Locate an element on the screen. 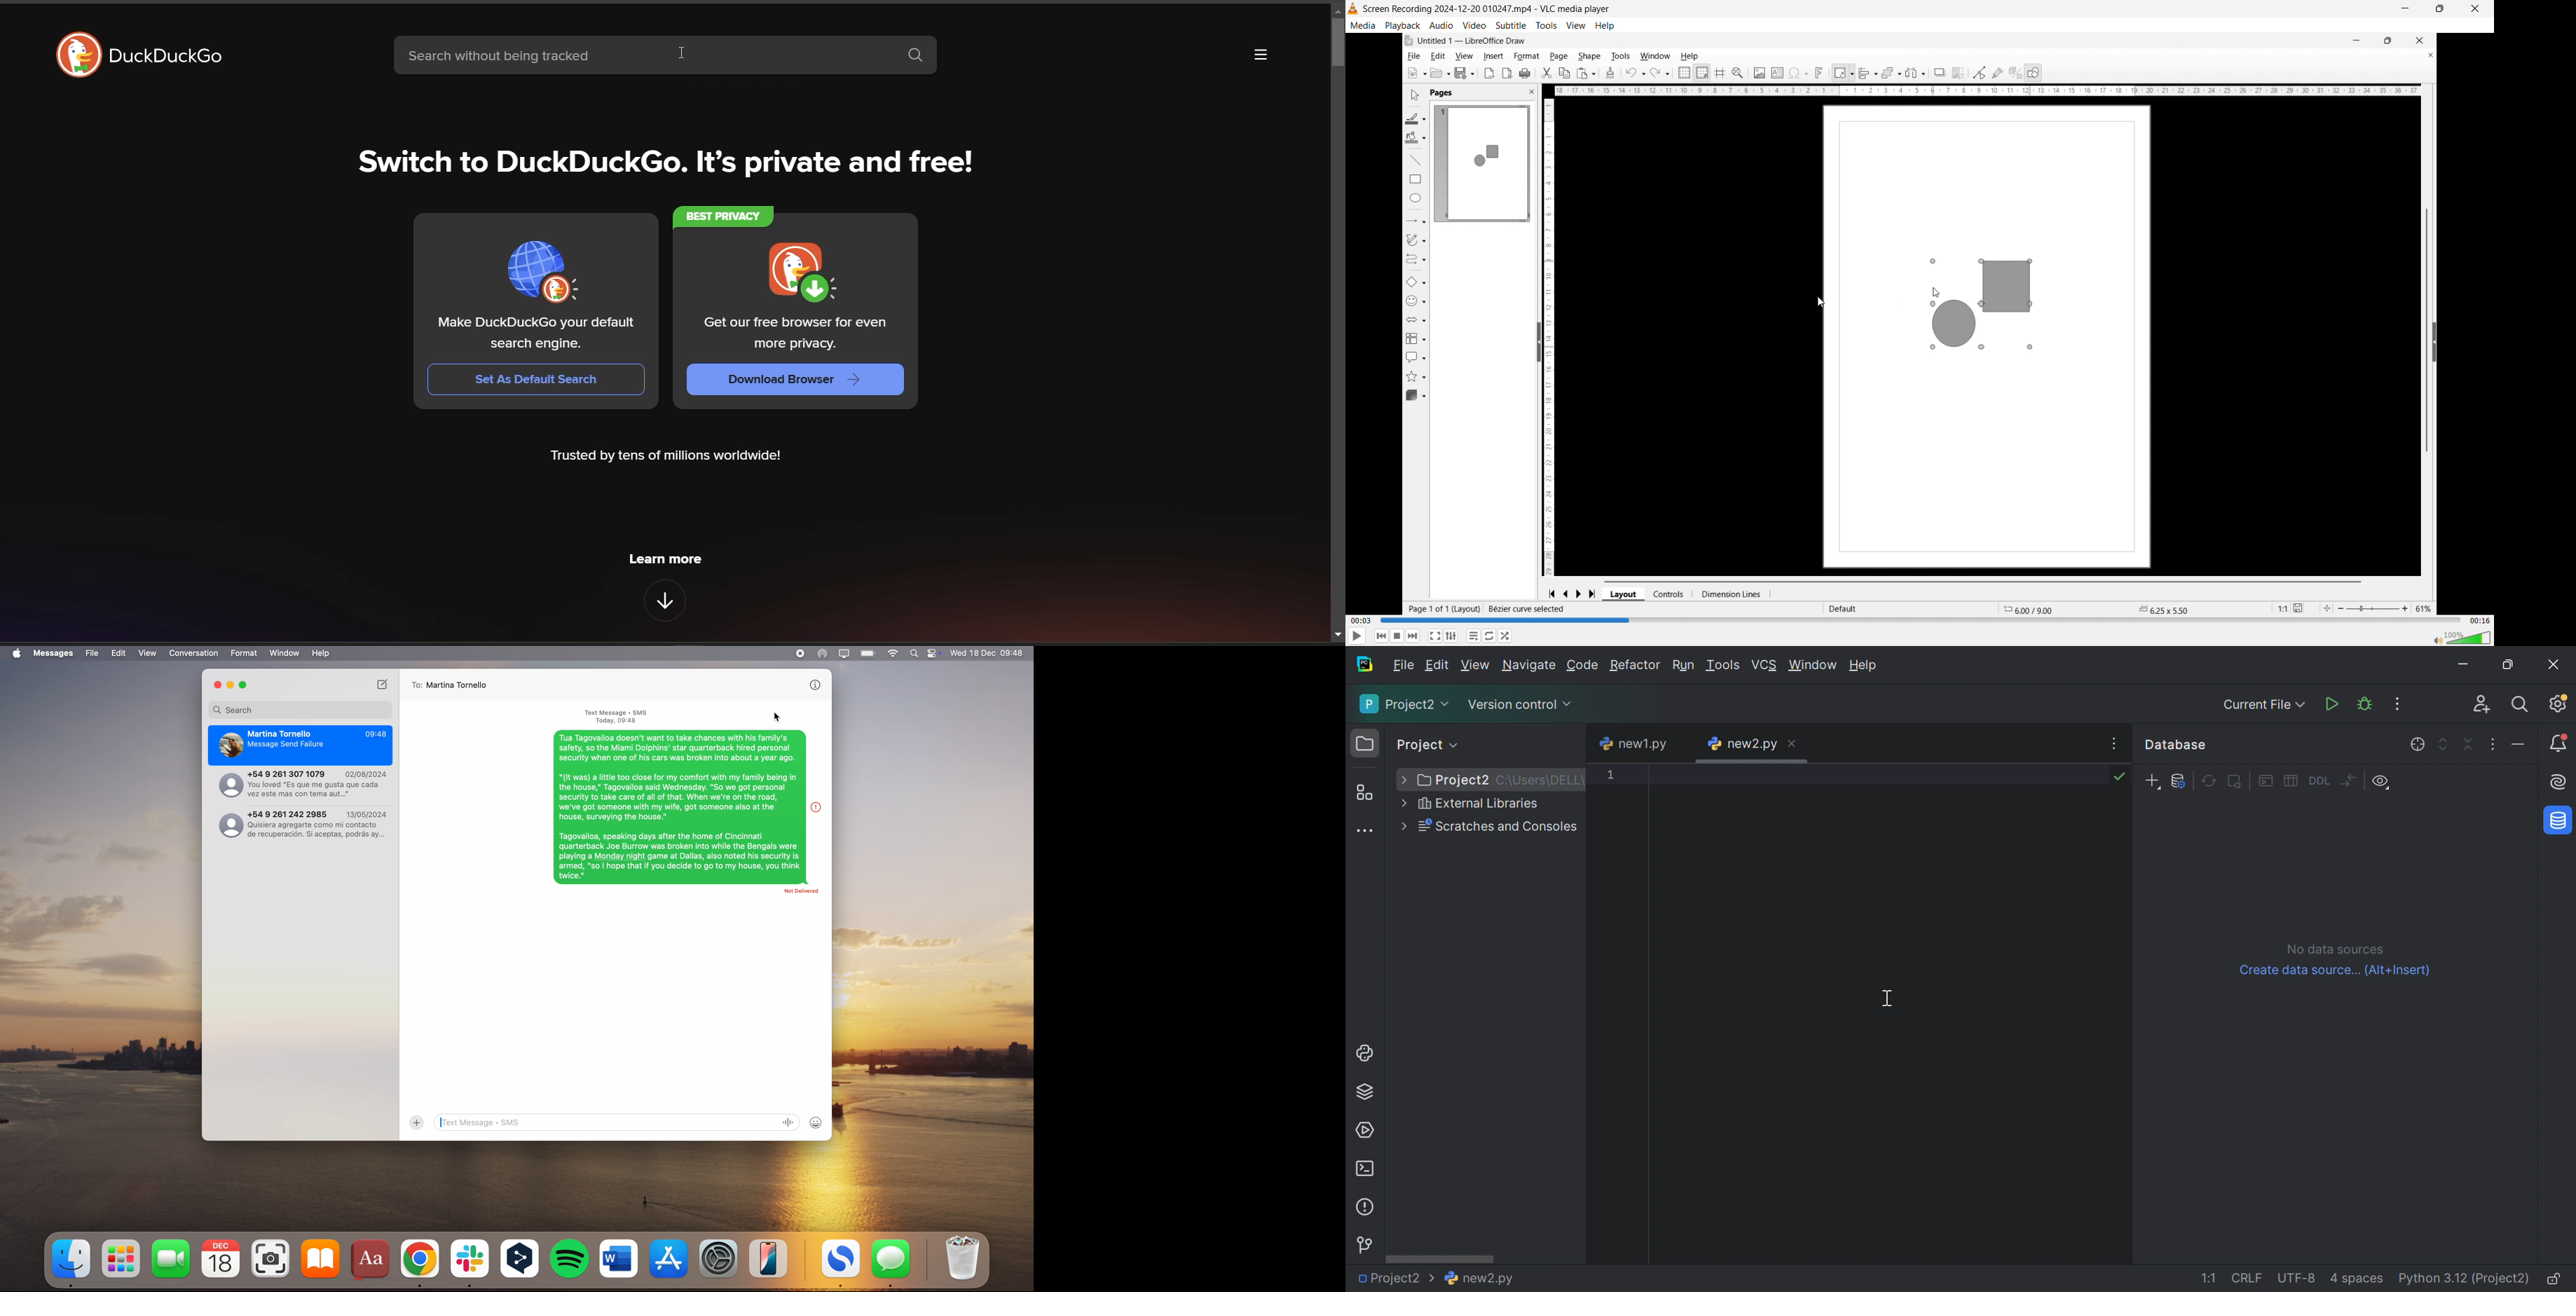 Image resolution: width=2576 pixels, height=1316 pixels. Show extended settings is located at coordinates (1451, 636).